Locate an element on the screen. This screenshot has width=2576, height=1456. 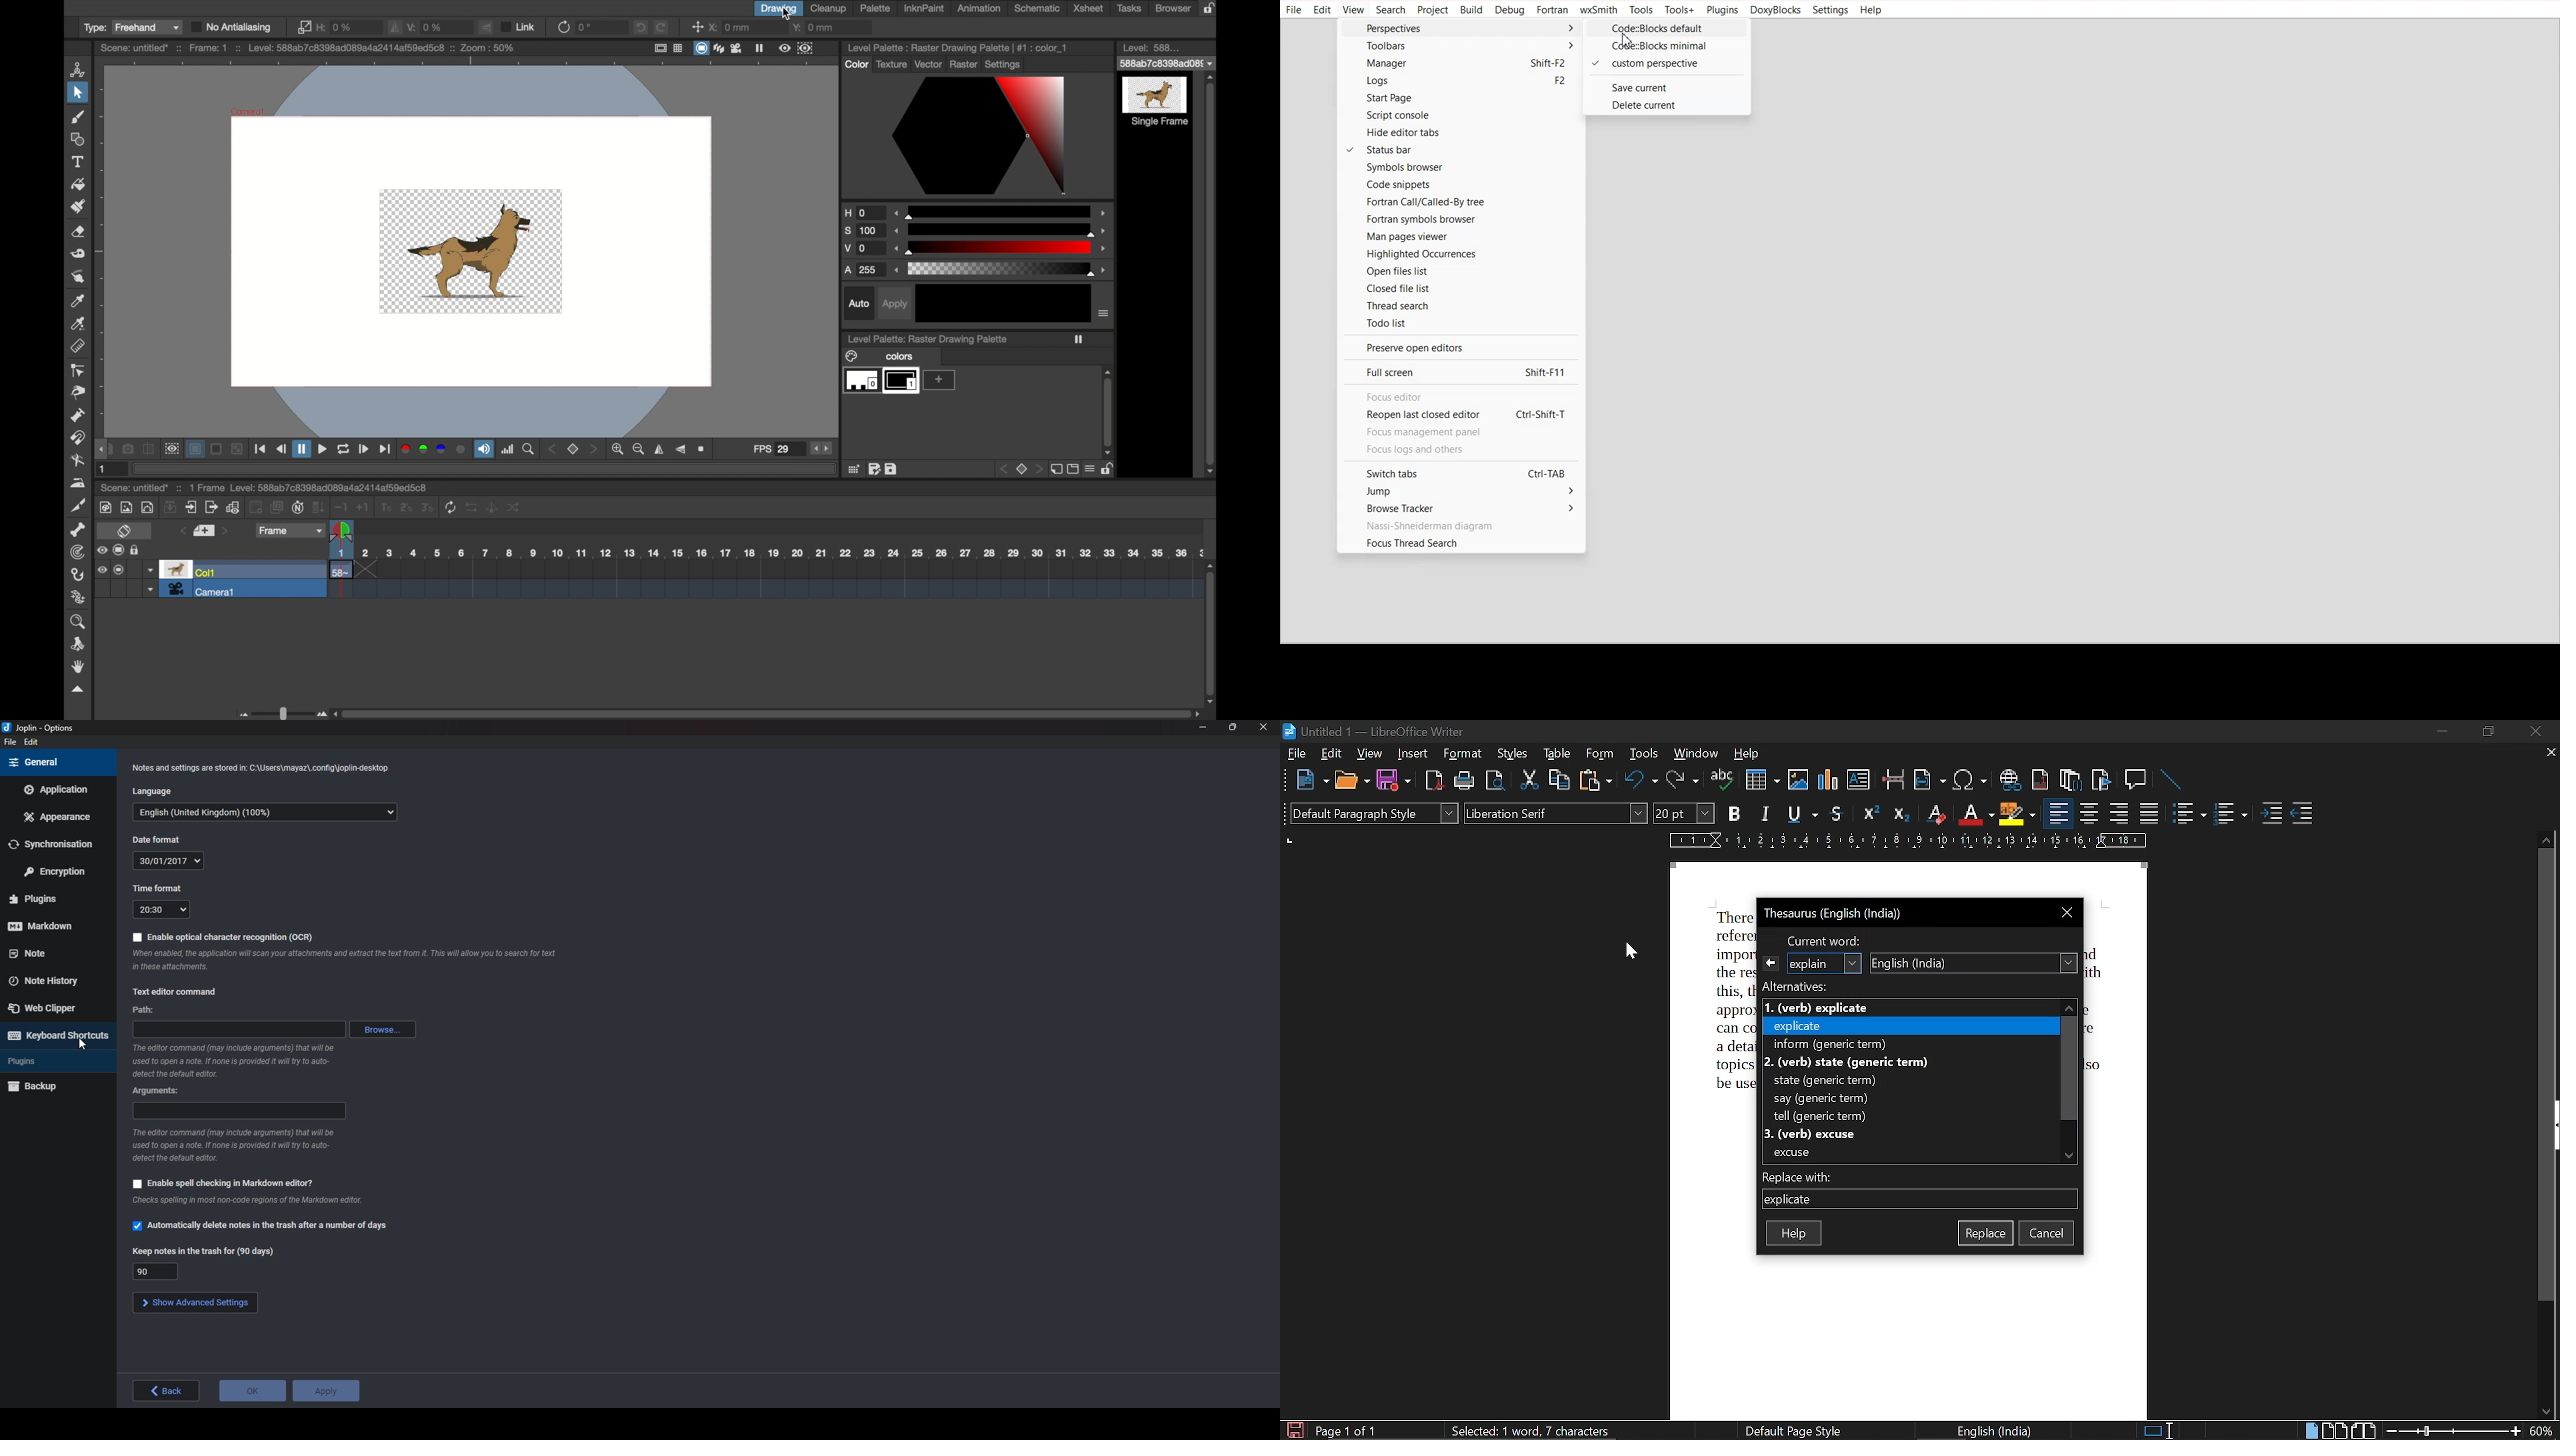
slider is located at coordinates (1001, 269).